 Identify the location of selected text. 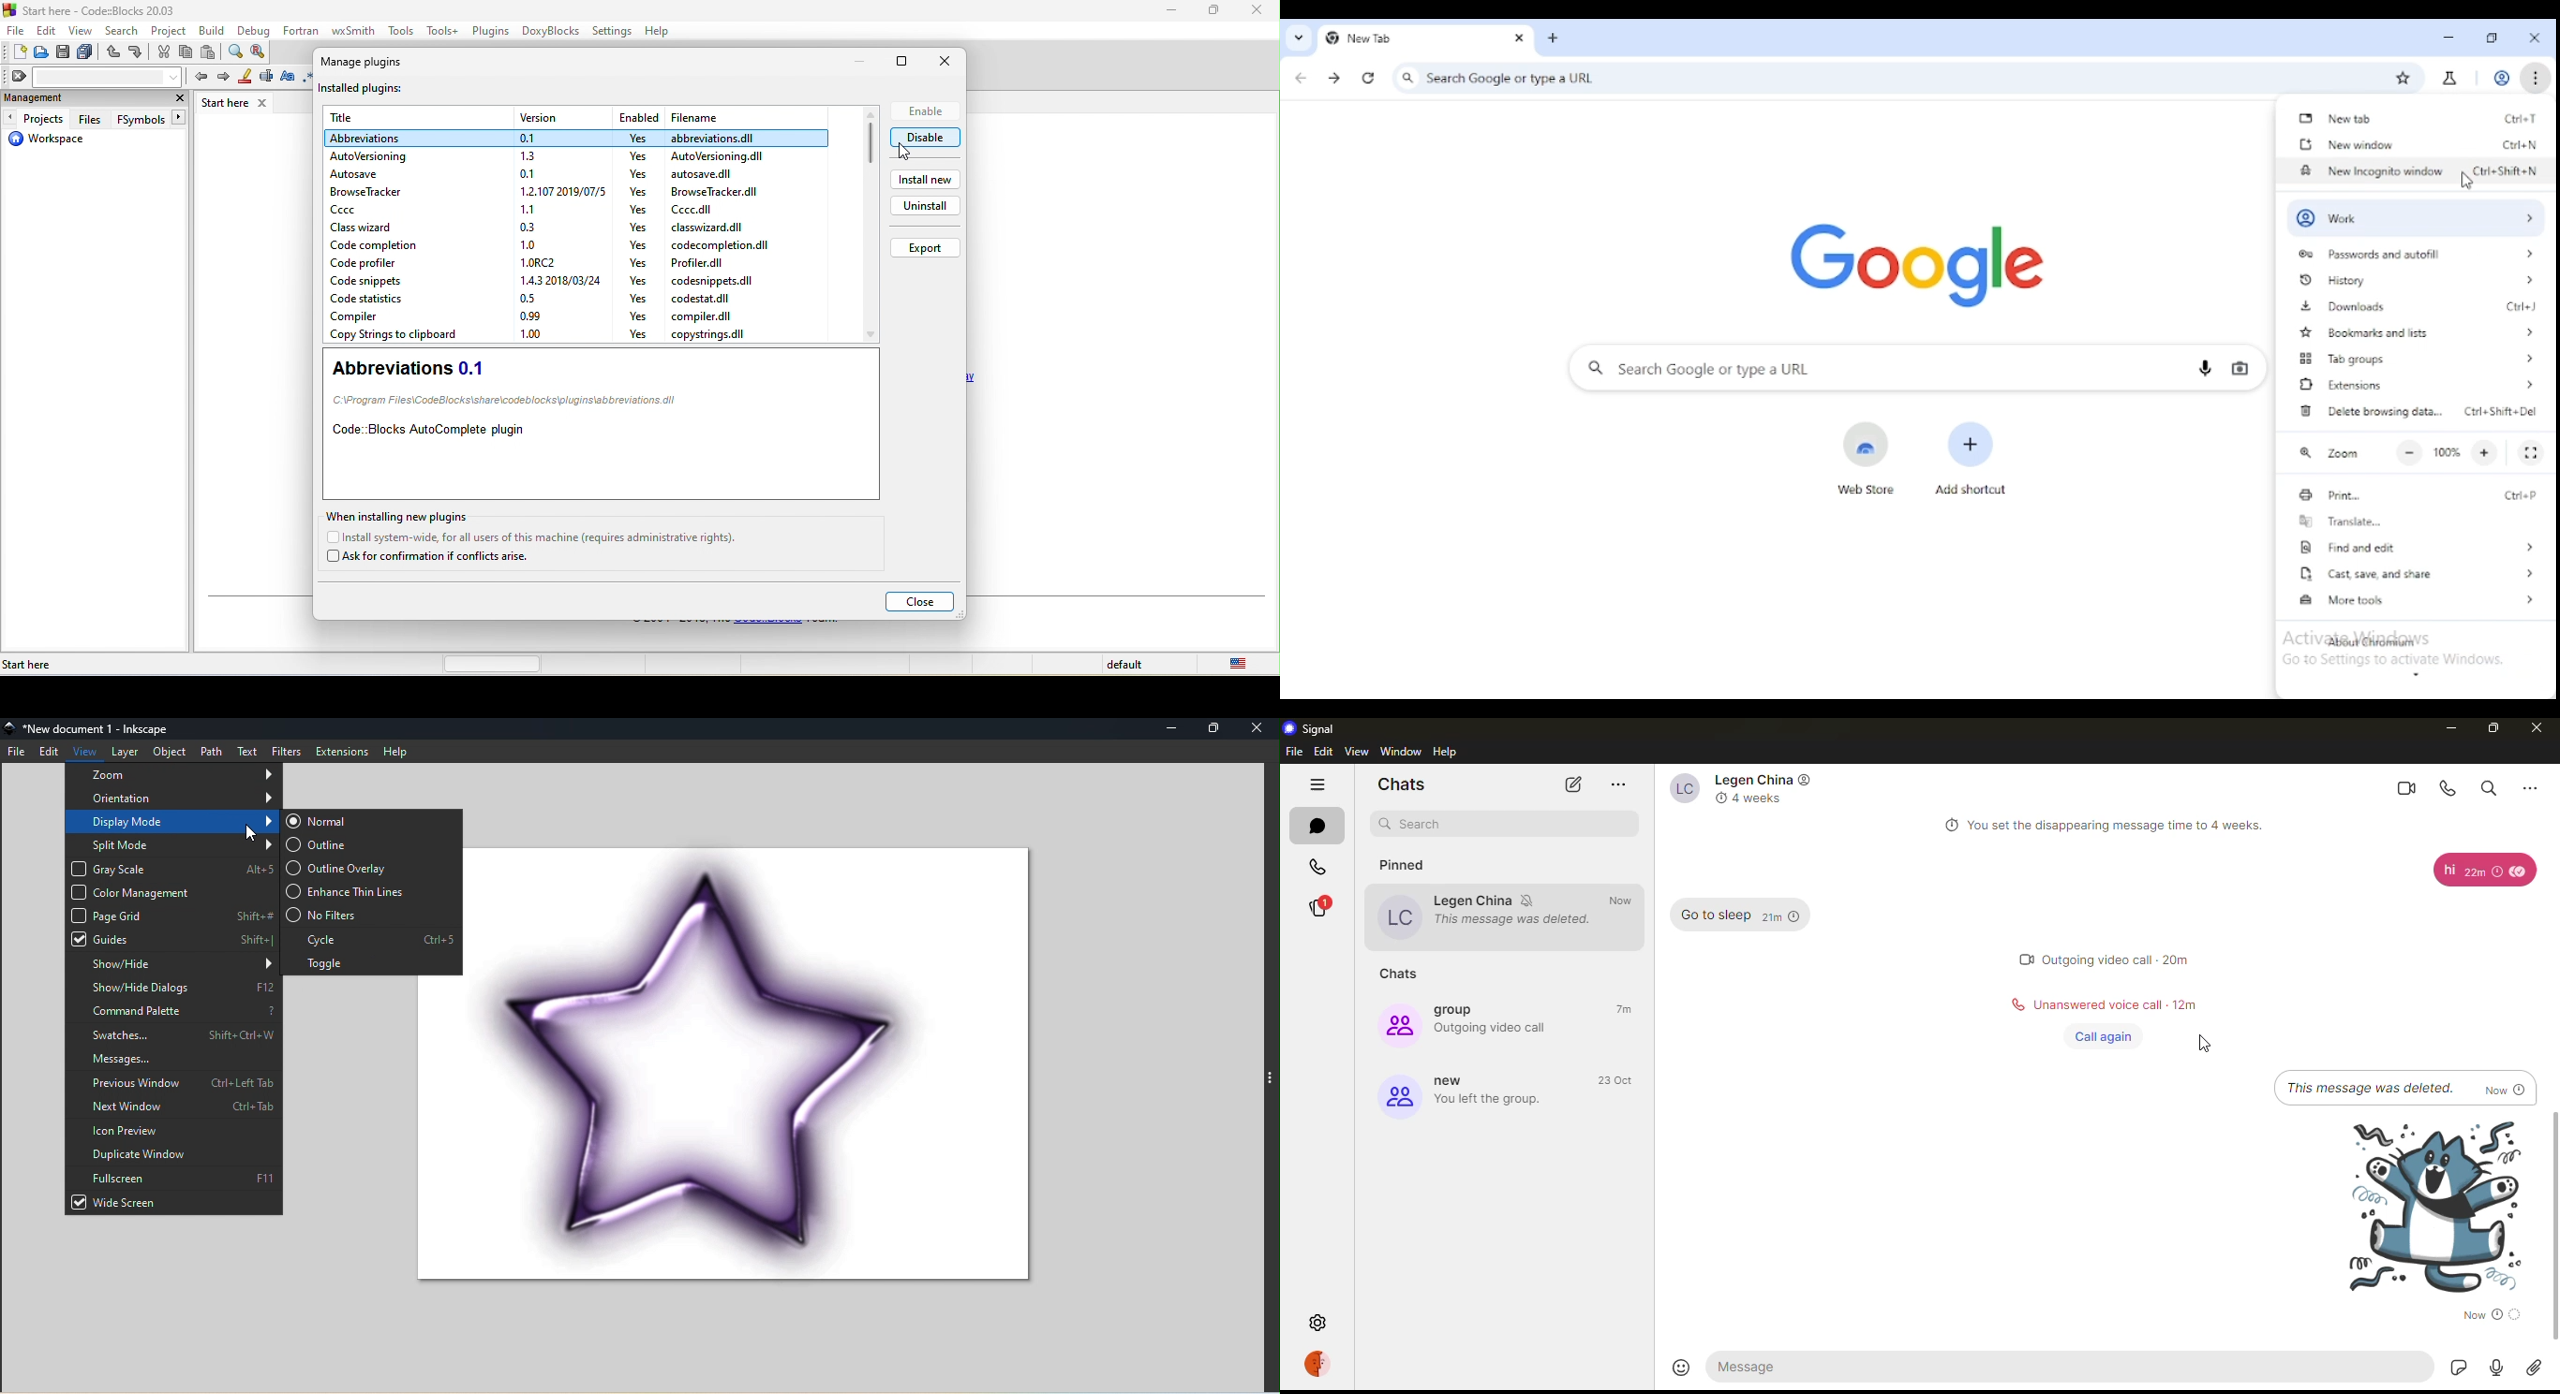
(266, 79).